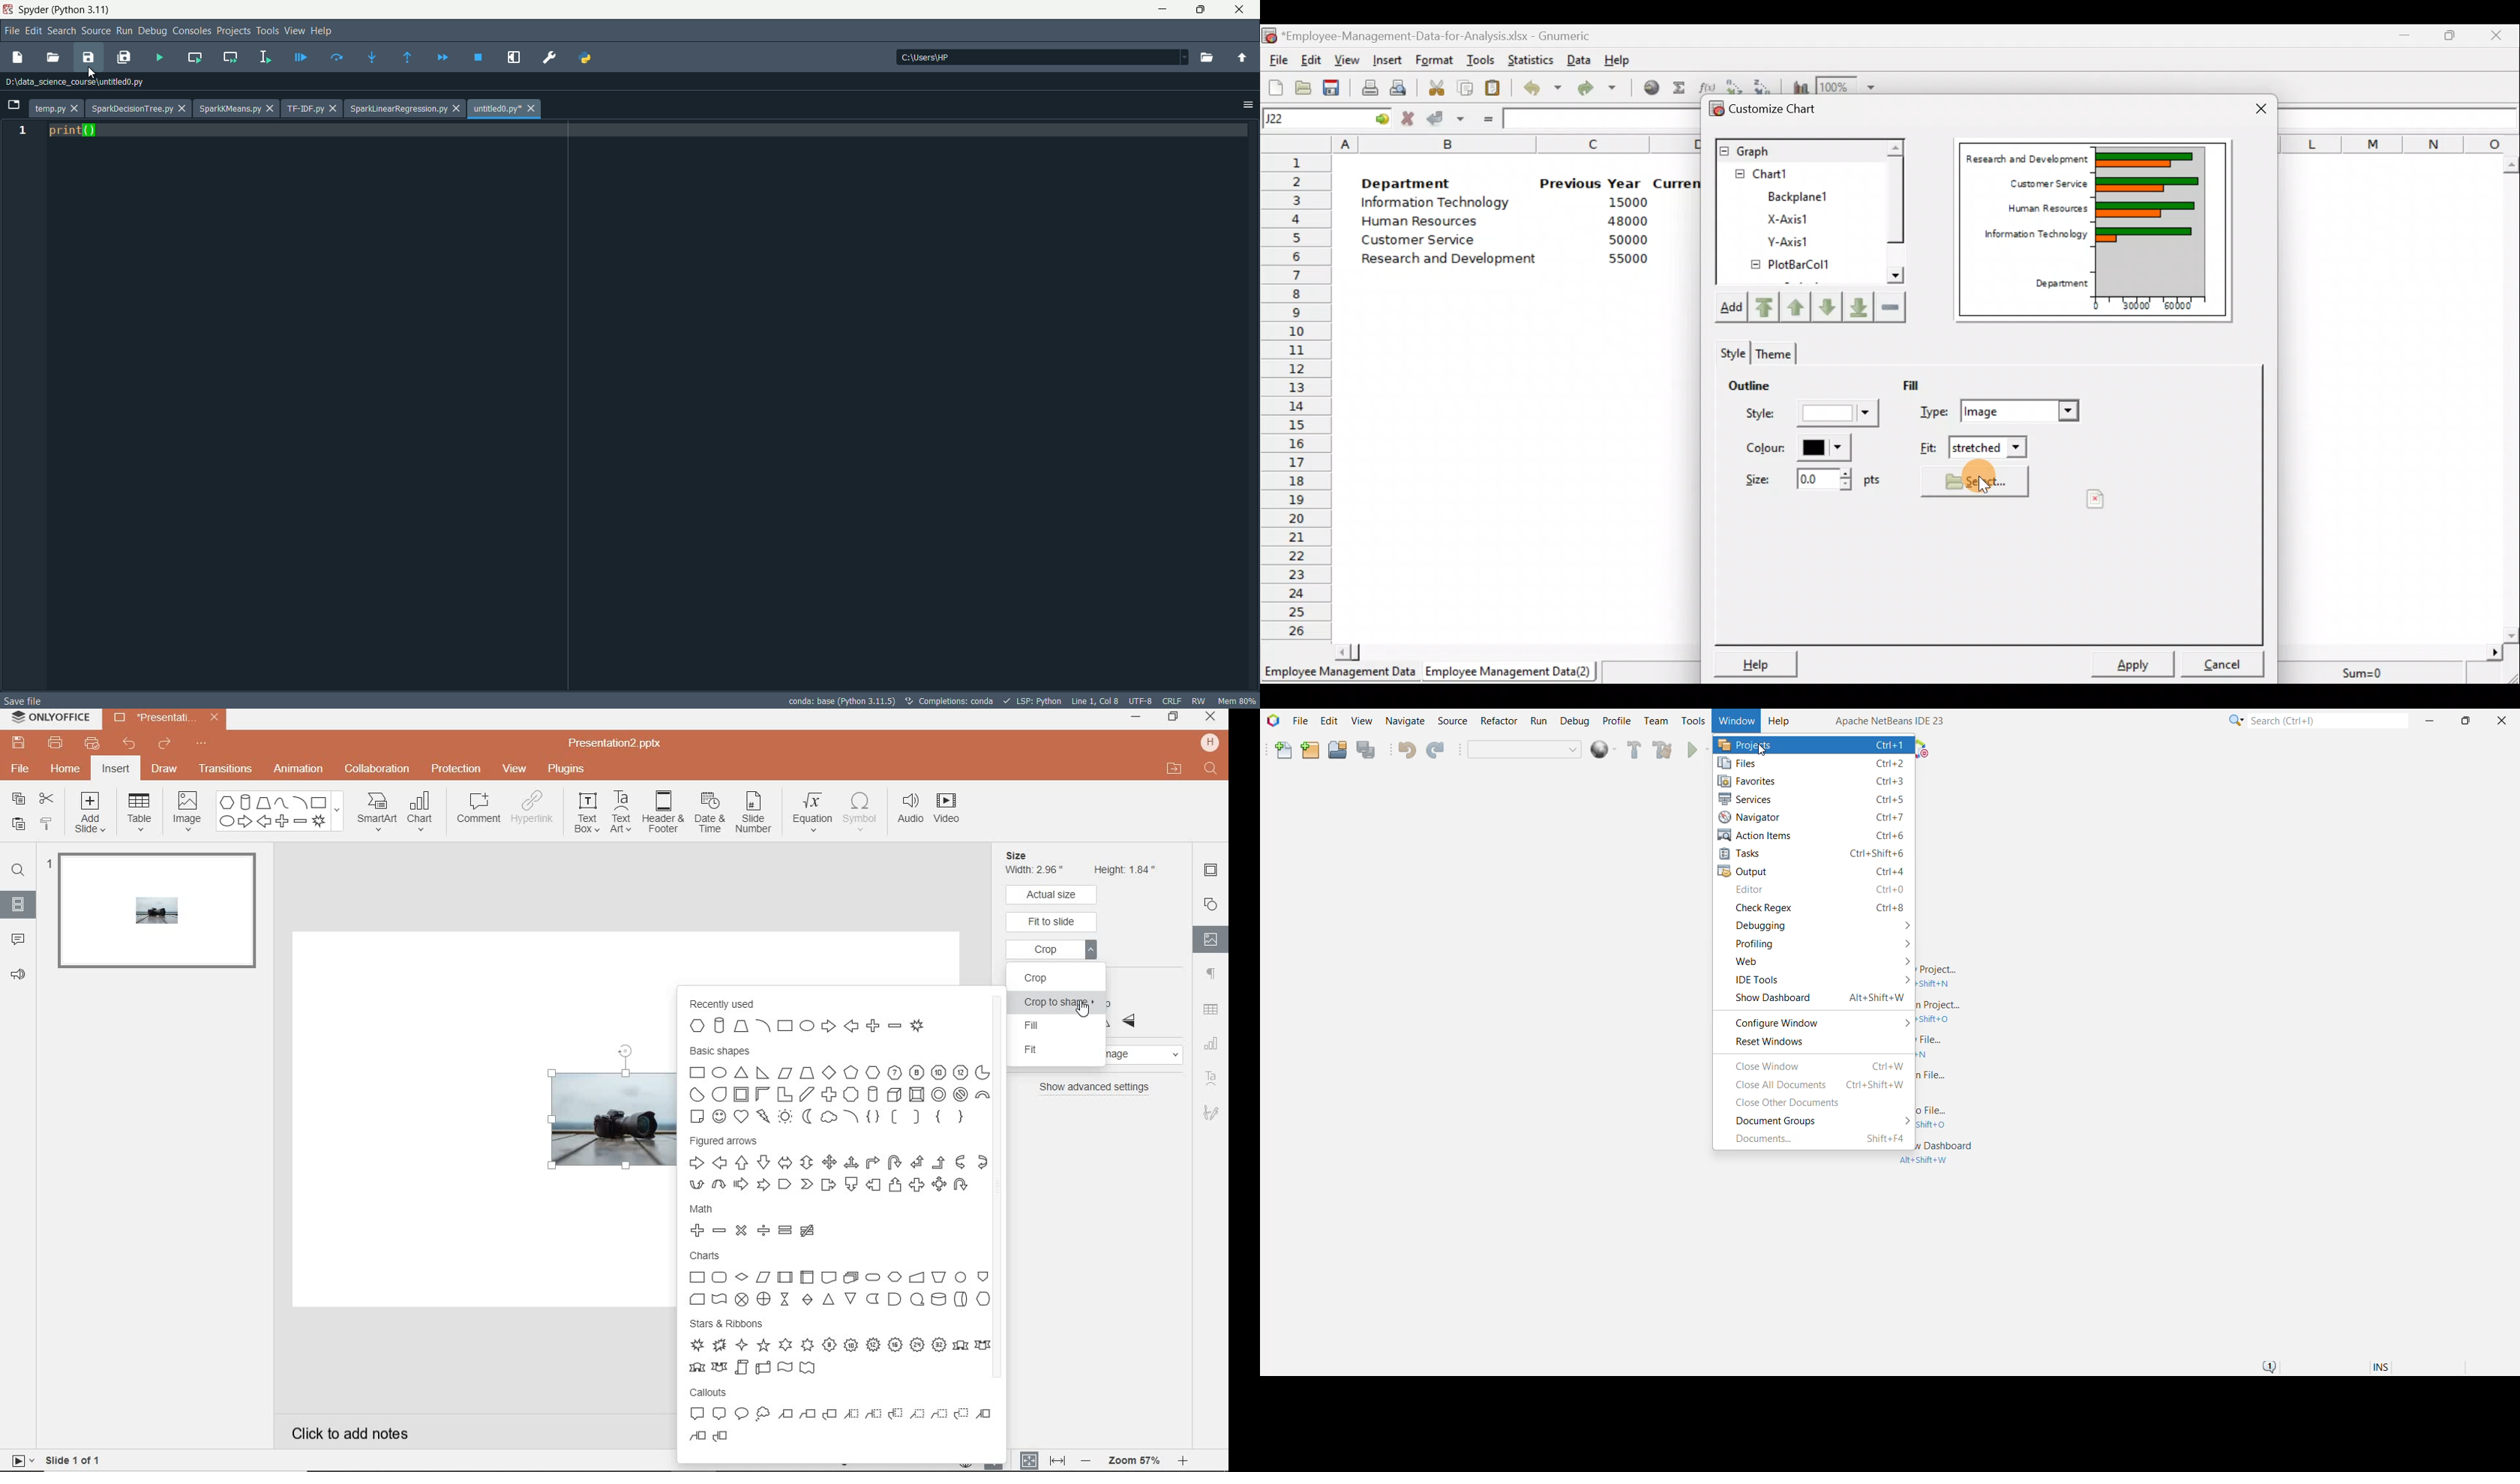  Describe the element at coordinates (35, 30) in the screenshot. I see `Edit` at that location.